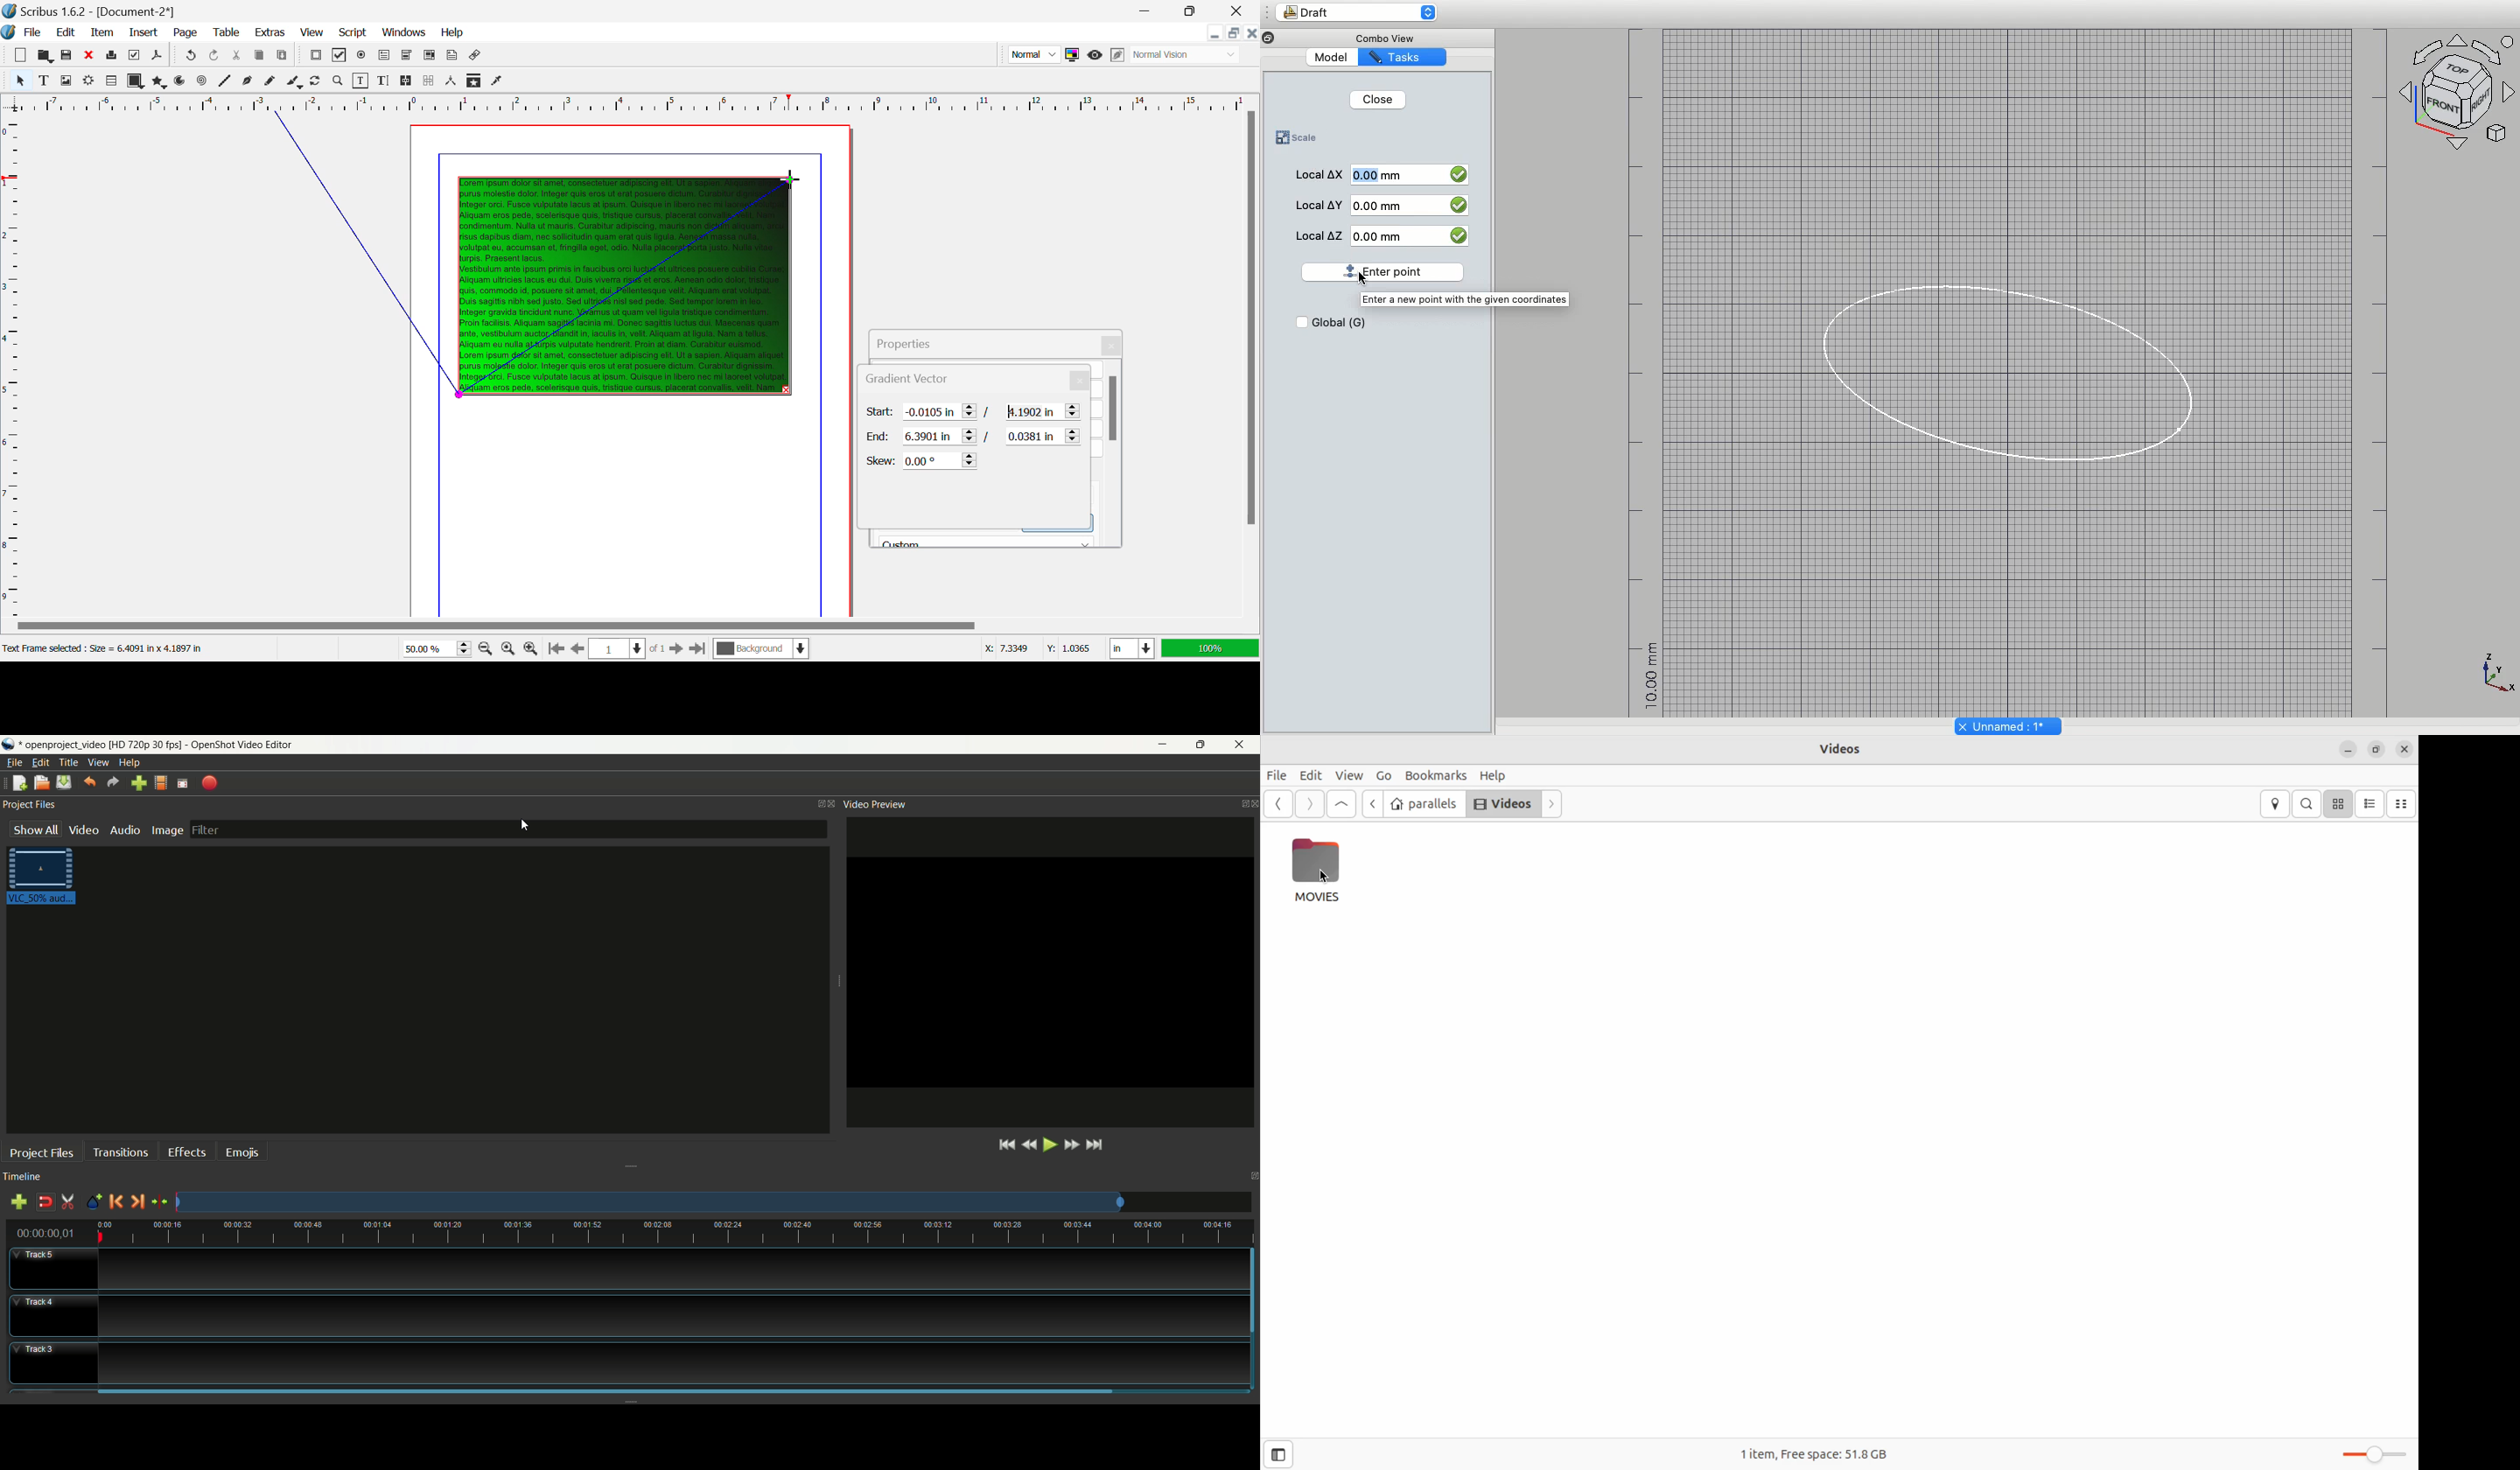  What do you see at coordinates (158, 81) in the screenshot?
I see `Polygons` at bounding box center [158, 81].